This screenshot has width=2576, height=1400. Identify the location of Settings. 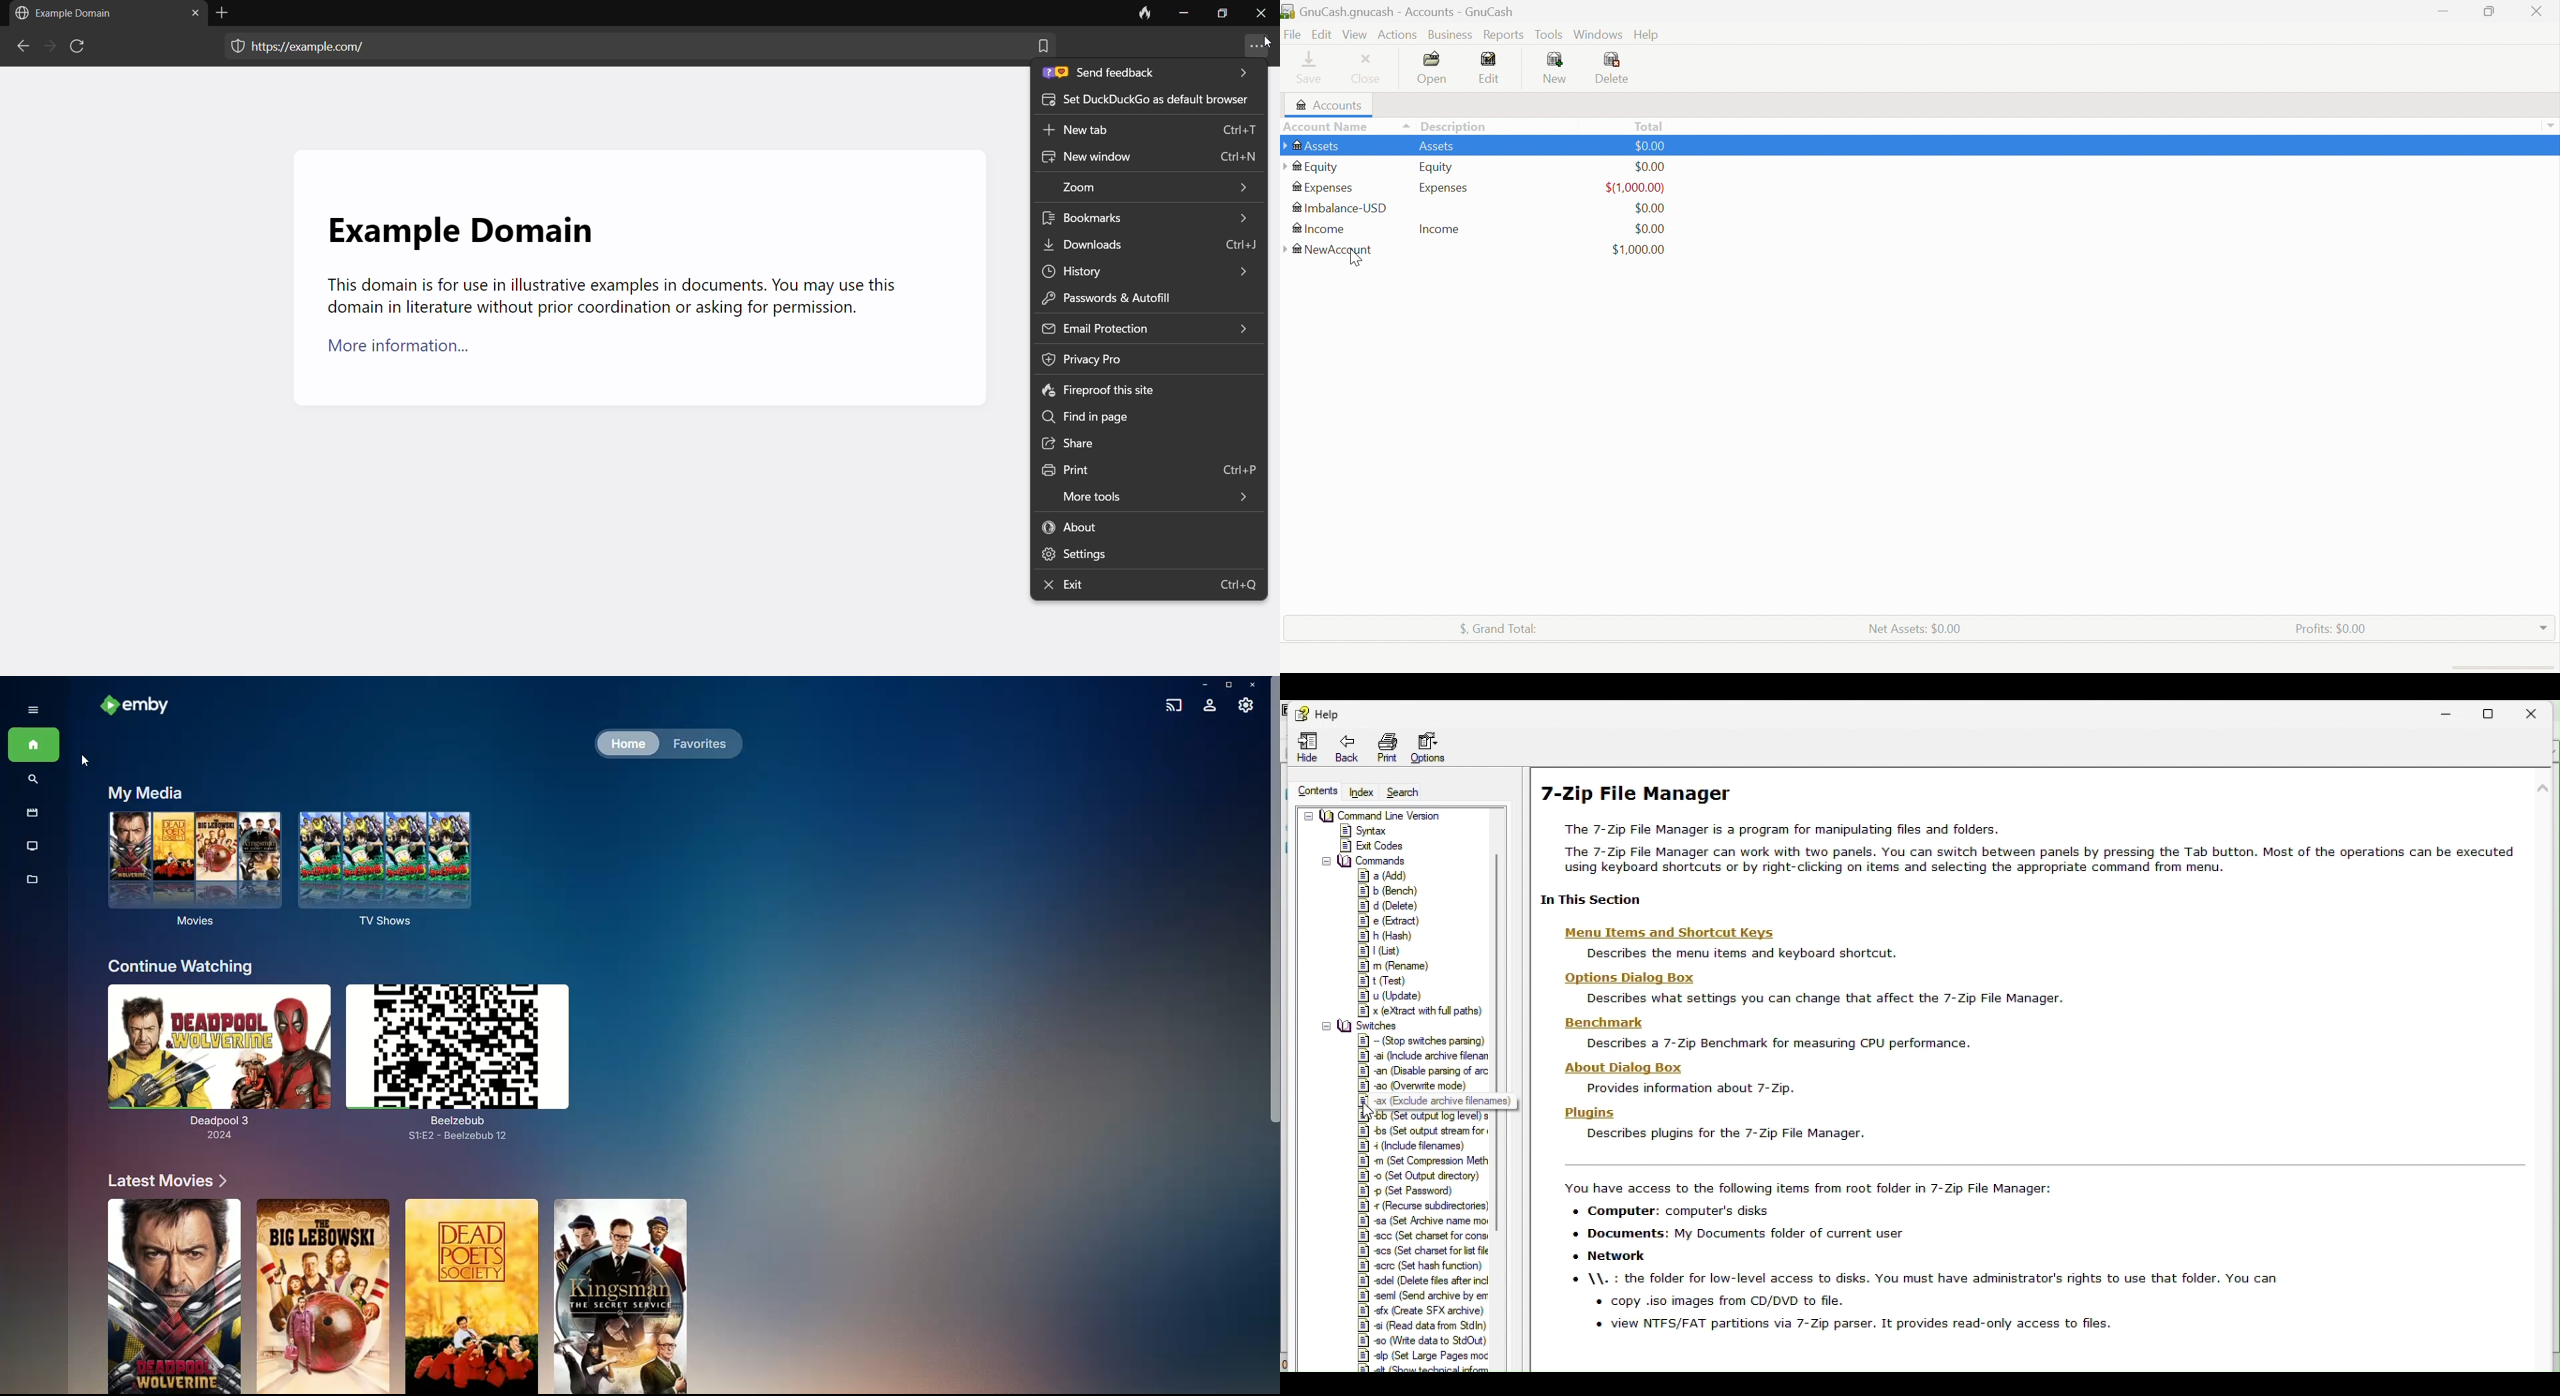
(1247, 709).